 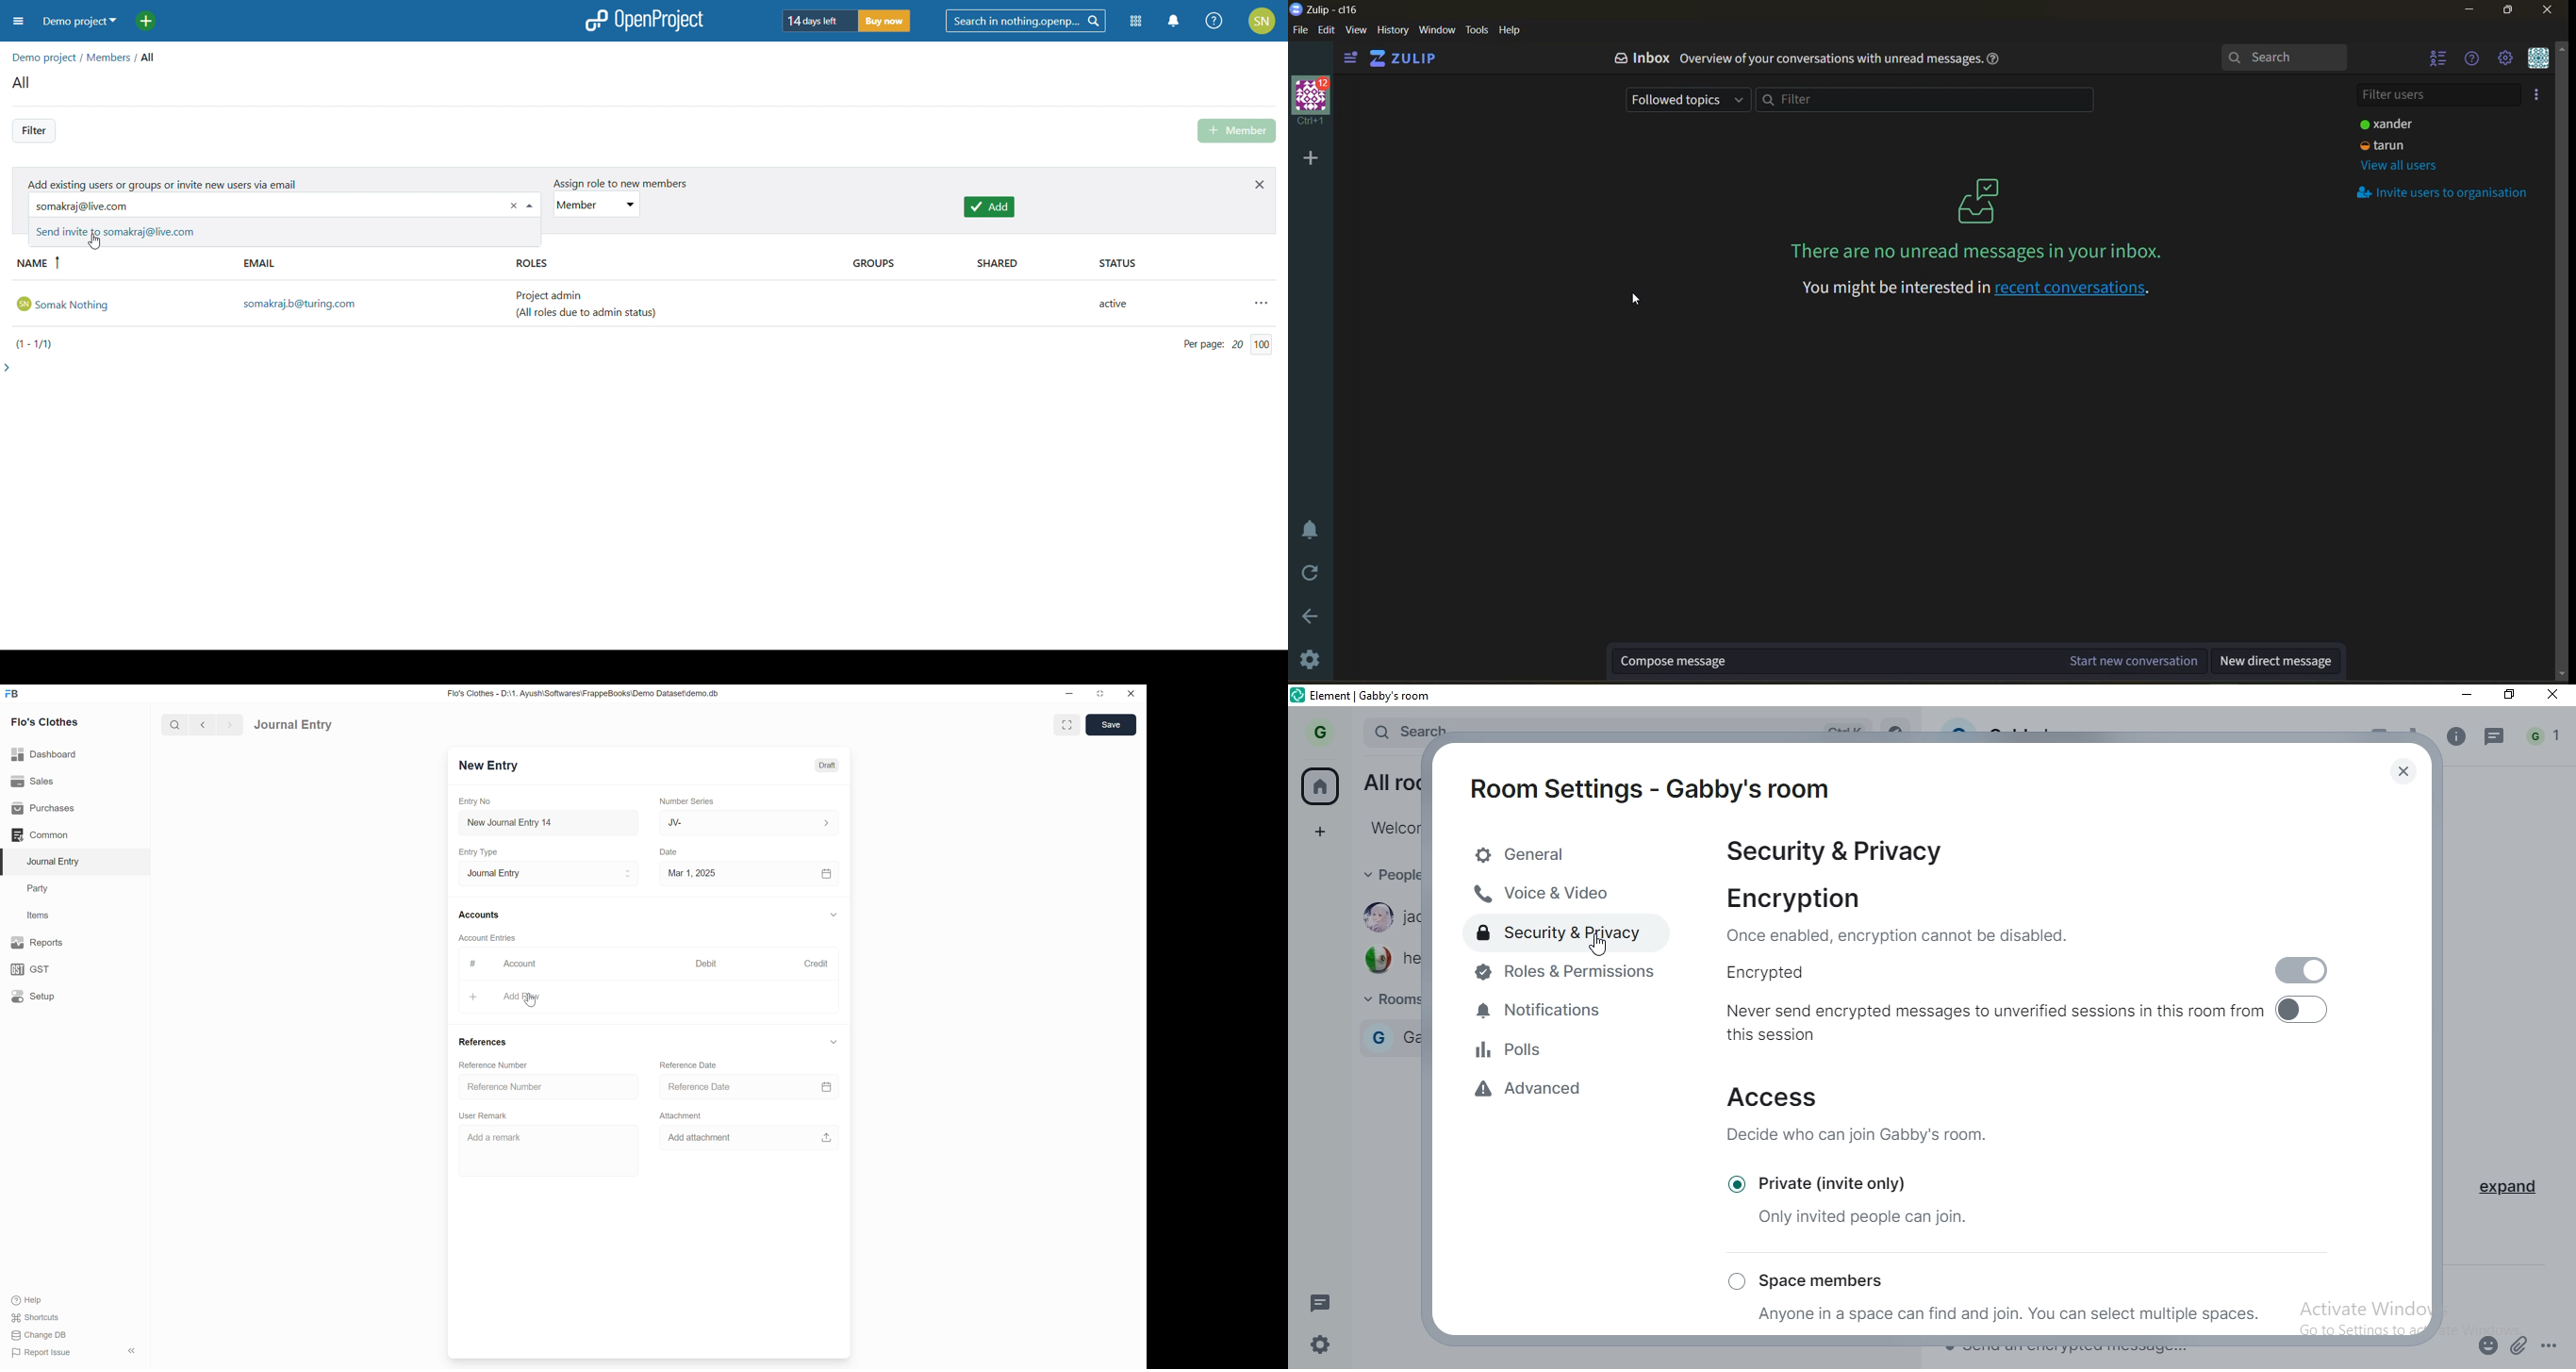 I want to click on Entry No, so click(x=477, y=801).